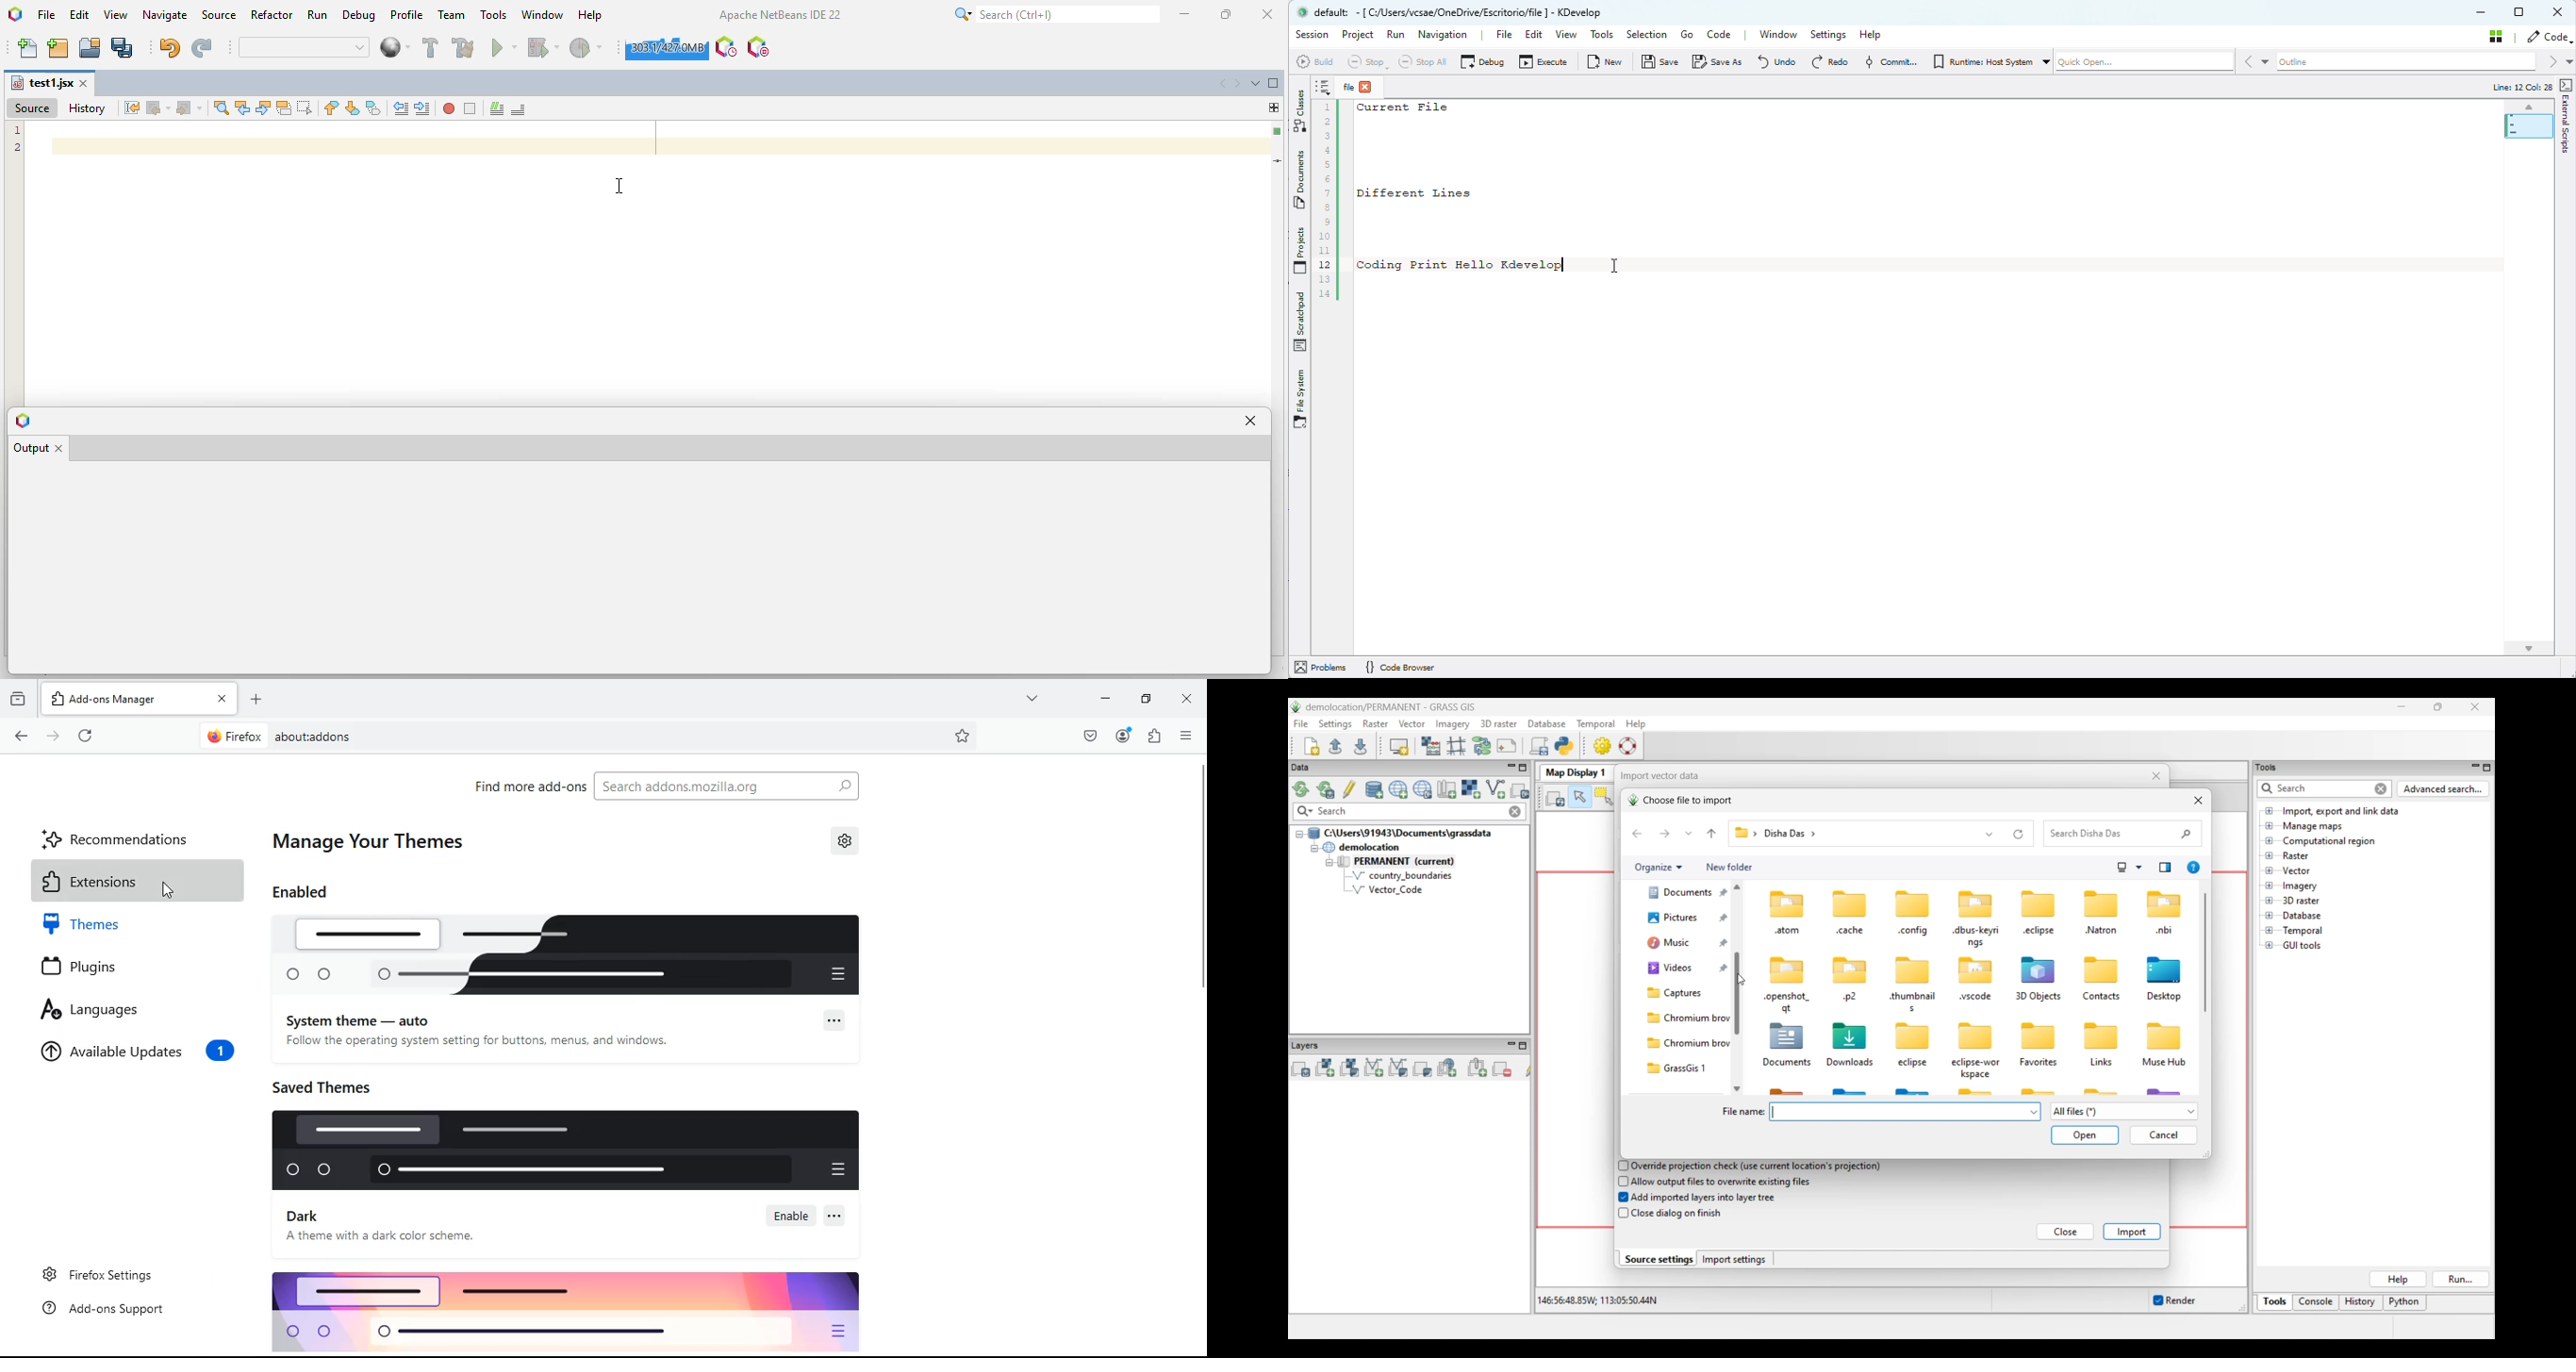 The height and width of the screenshot is (1372, 2576). Describe the element at coordinates (1240, 84) in the screenshot. I see `scroll documents right` at that location.